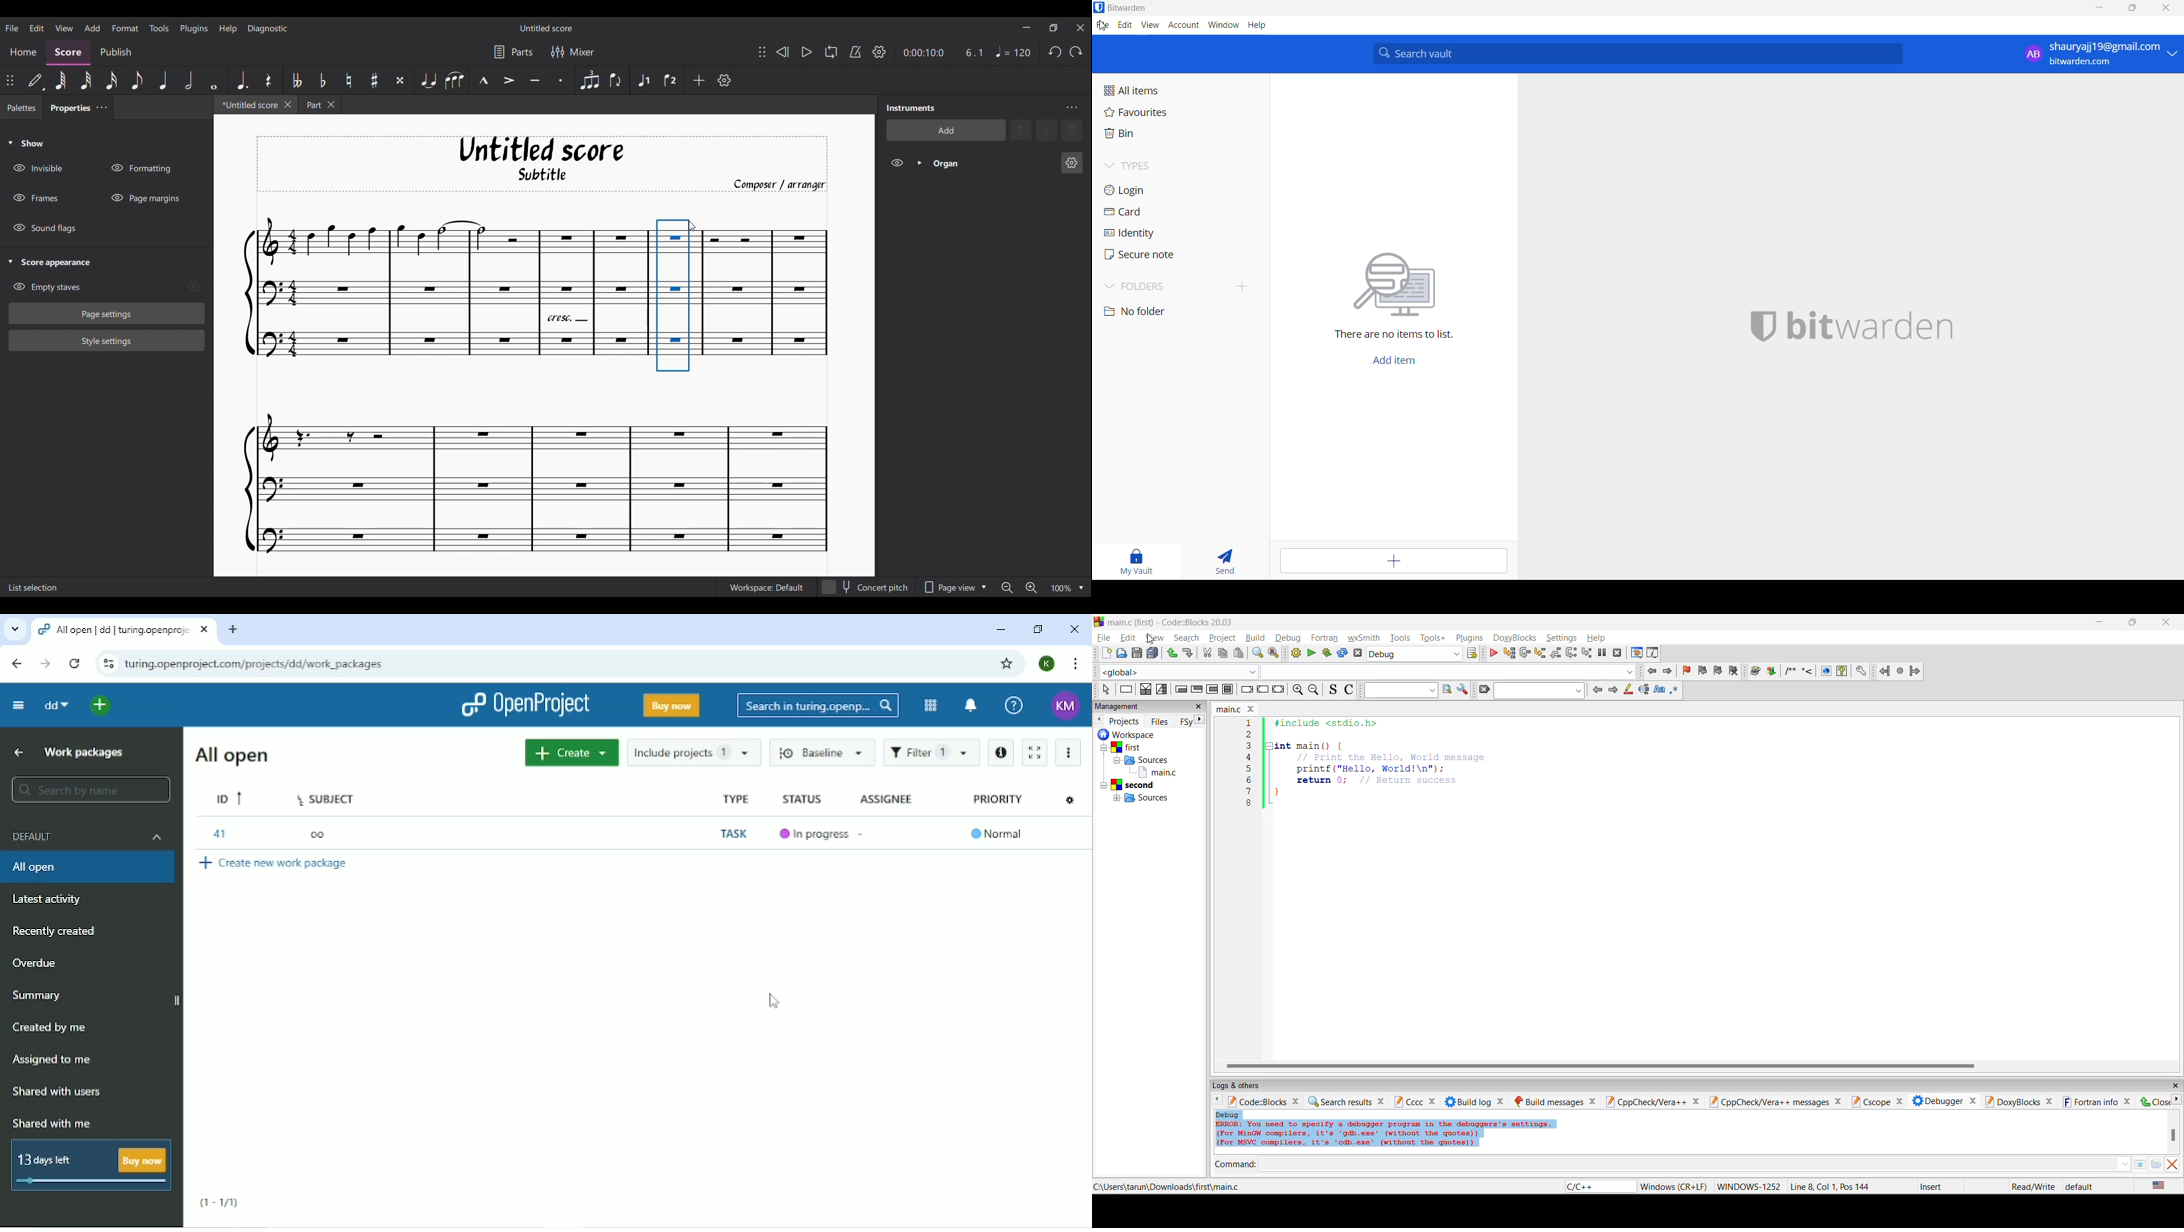  What do you see at coordinates (1128, 735) in the screenshot?
I see `workspaces` at bounding box center [1128, 735].